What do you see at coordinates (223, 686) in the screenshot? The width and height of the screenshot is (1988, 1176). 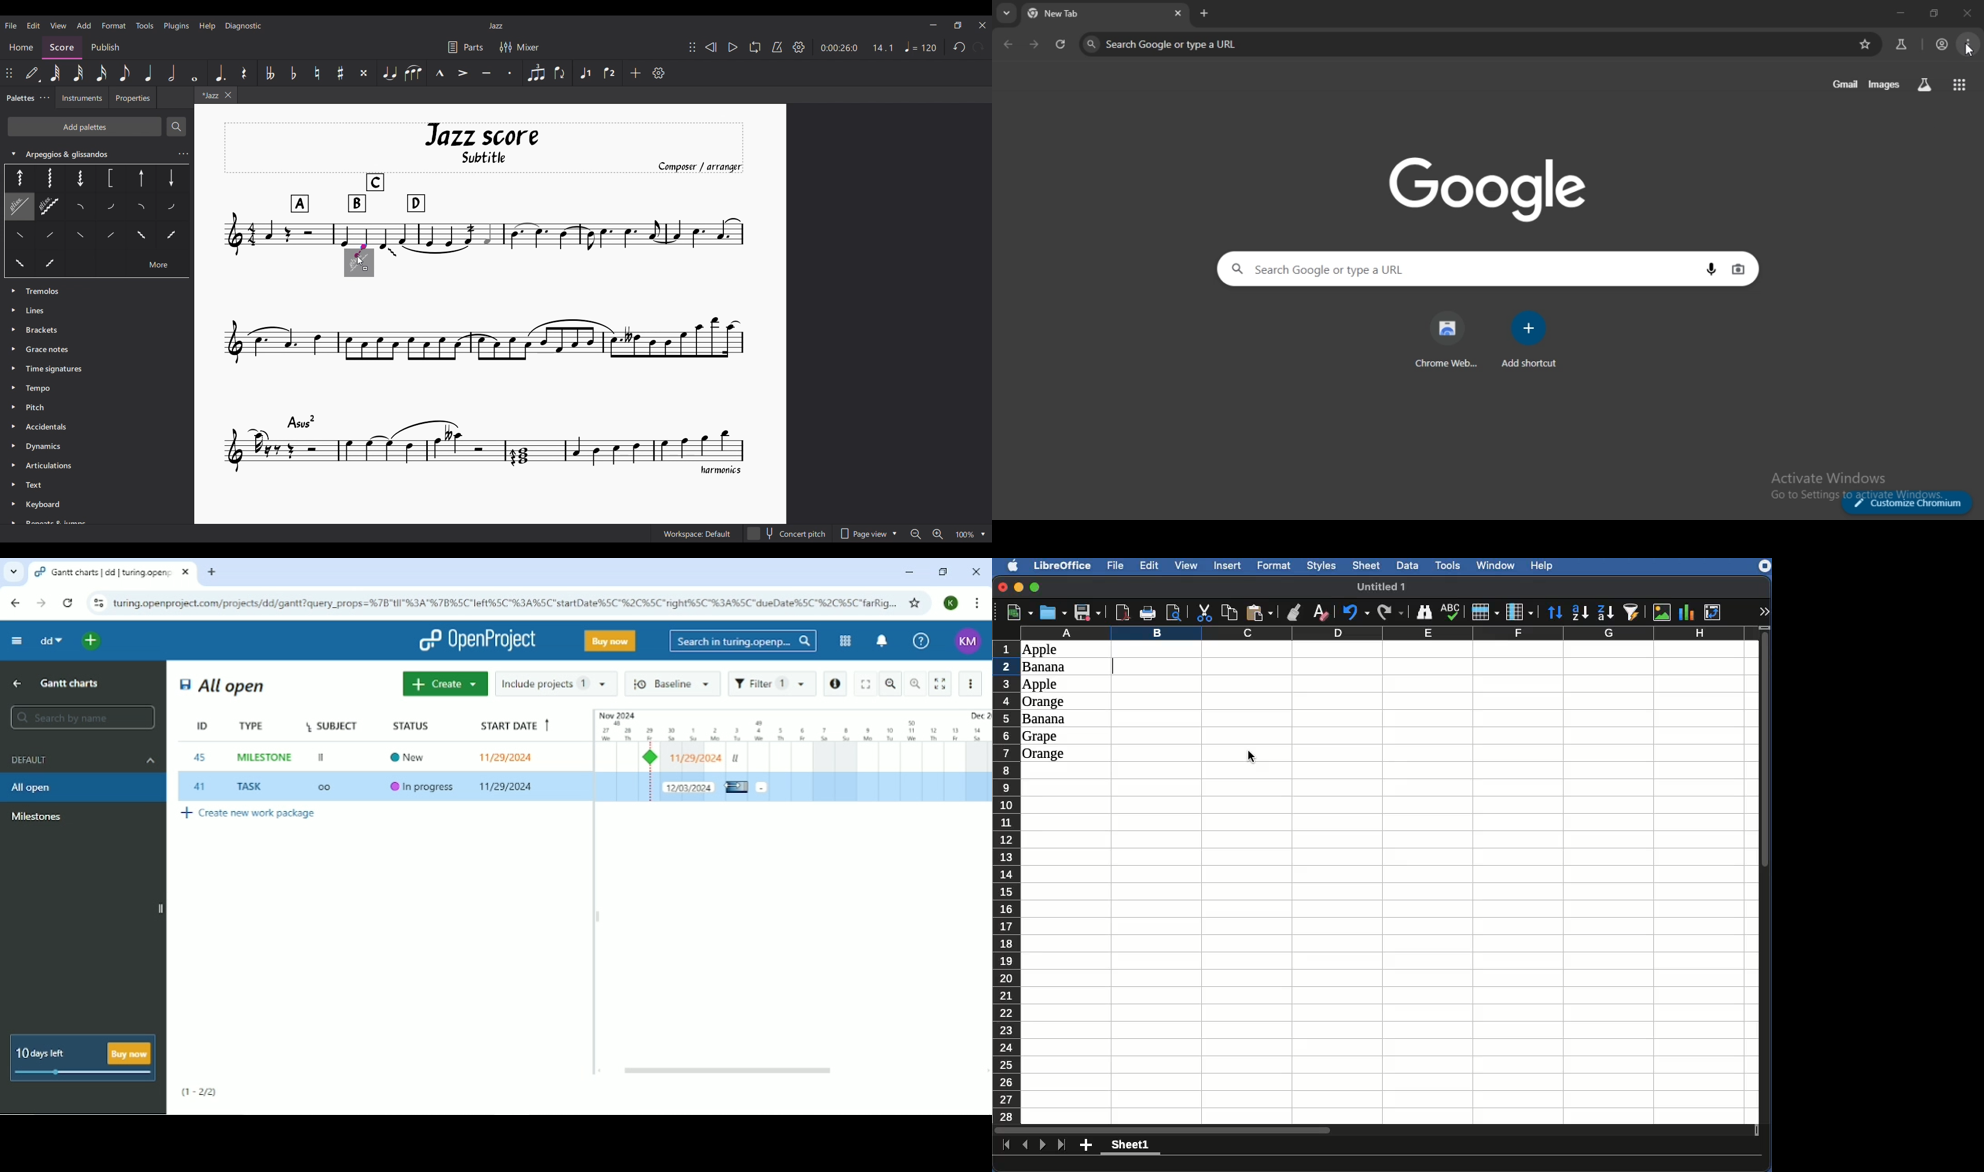 I see `All open` at bounding box center [223, 686].